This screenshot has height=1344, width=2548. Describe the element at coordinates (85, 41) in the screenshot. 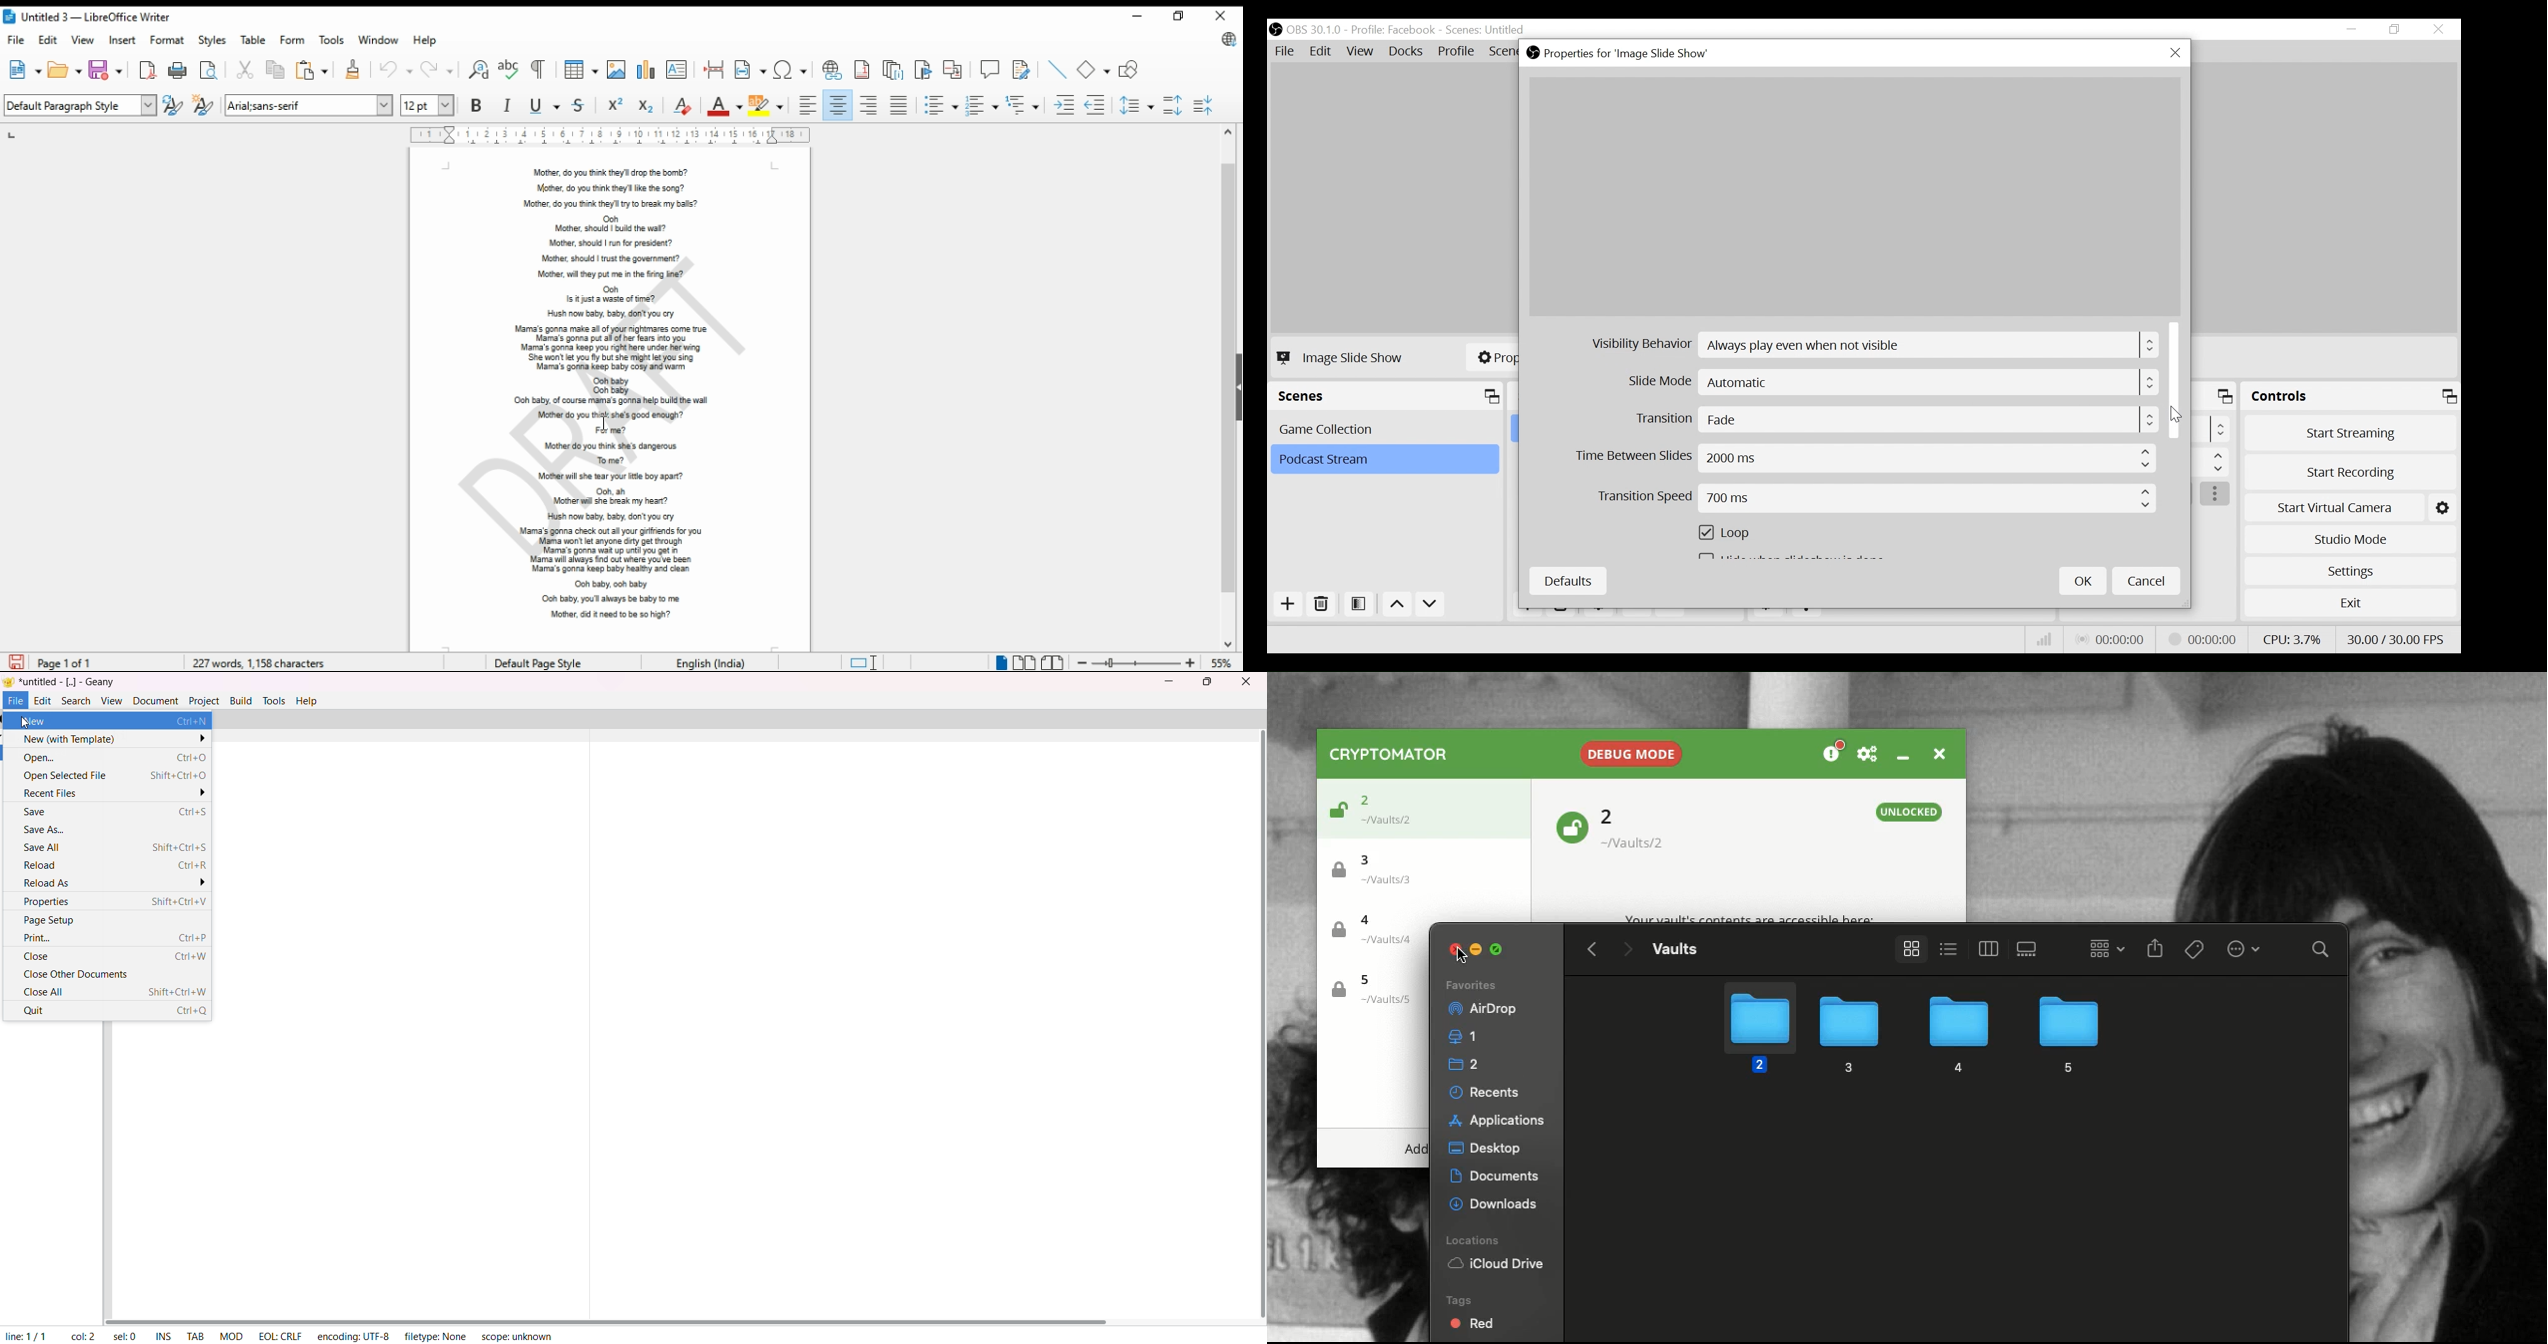

I see `view` at that location.